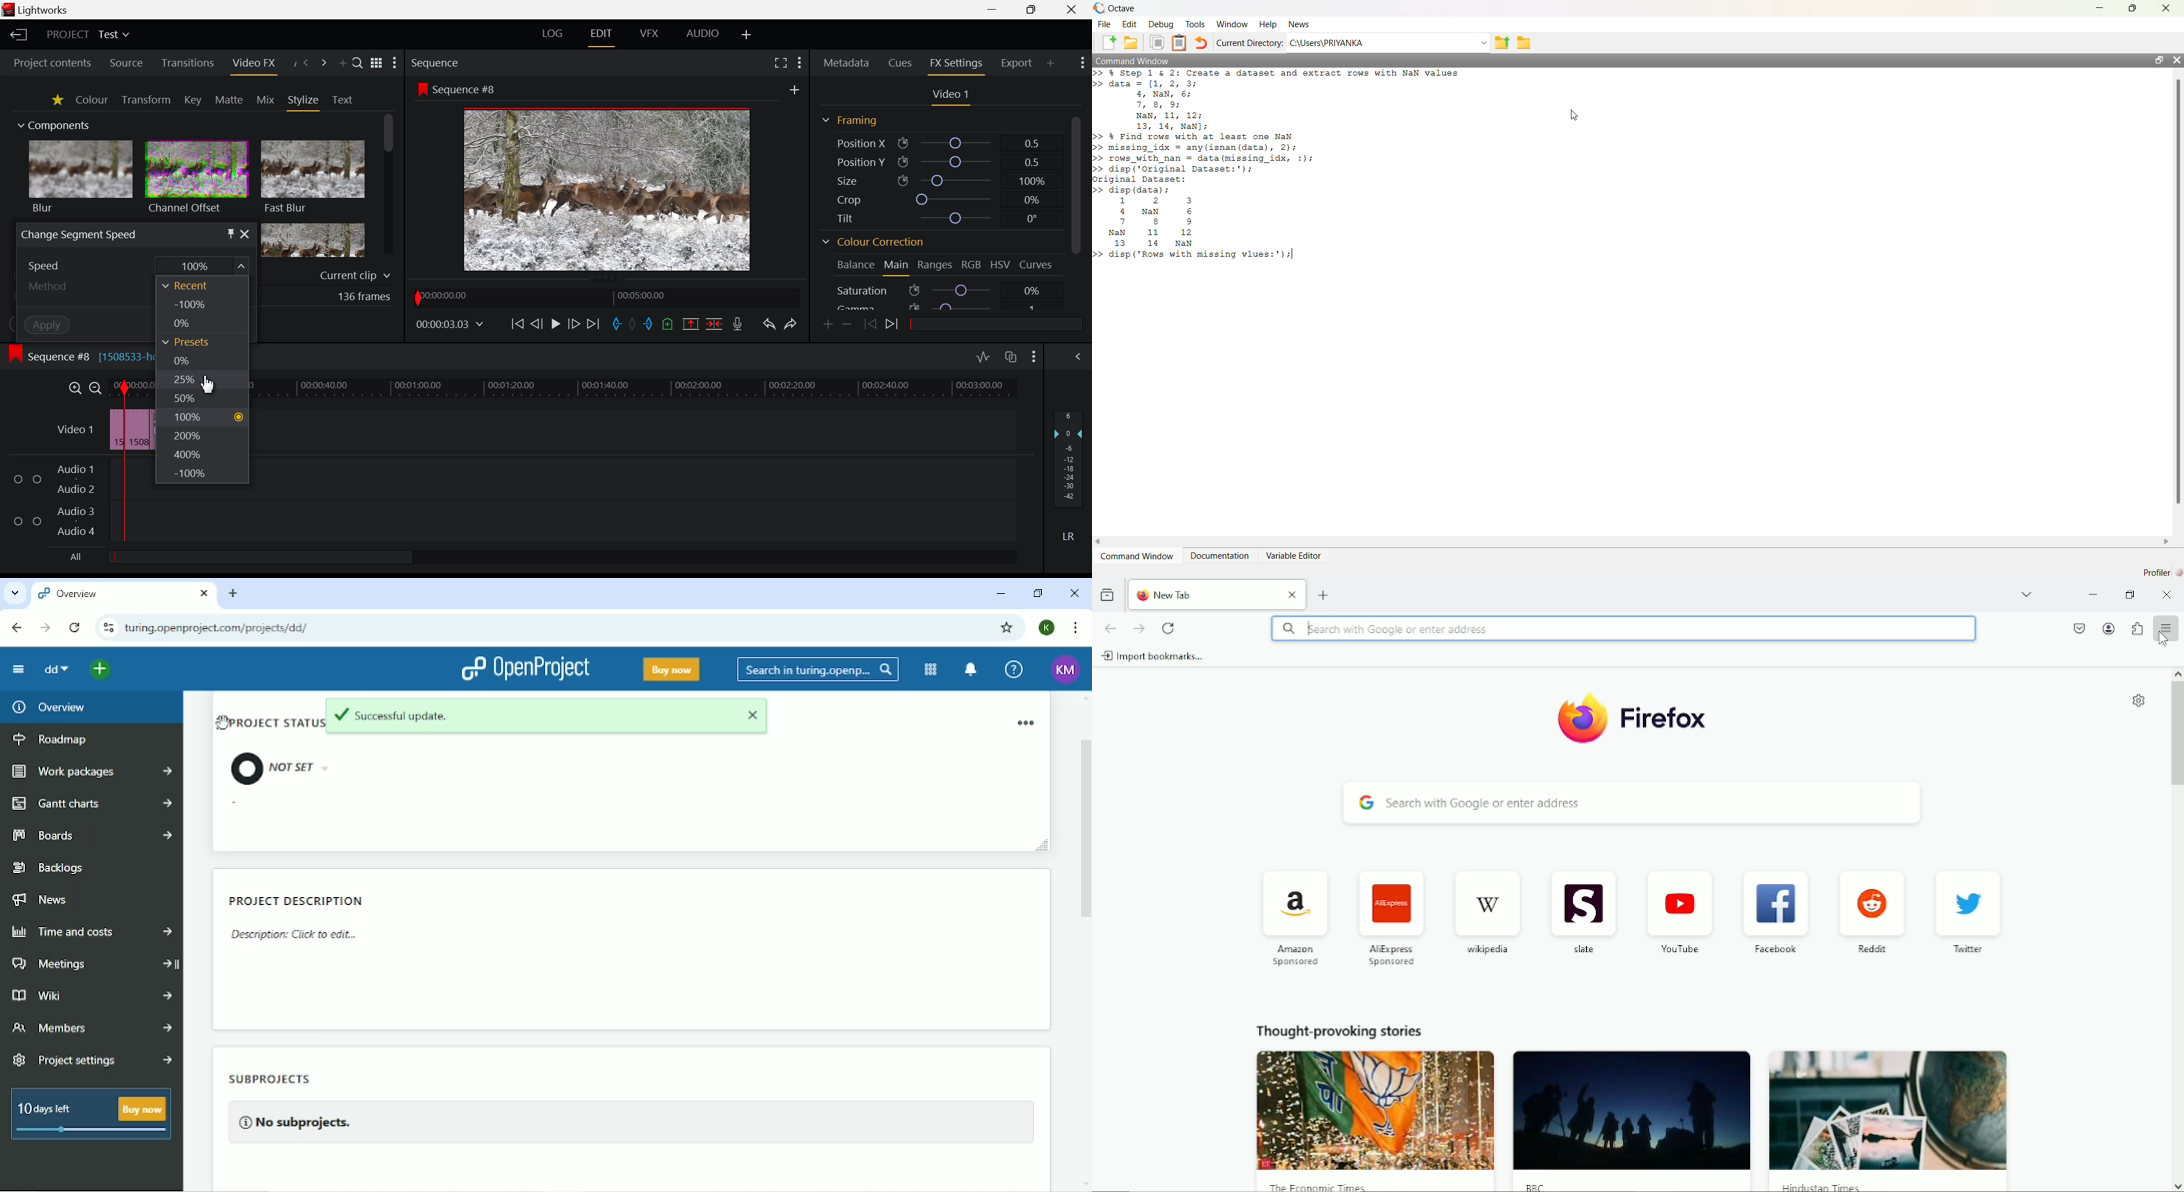 Image resolution: width=2184 pixels, height=1204 pixels. I want to click on Mark Out, so click(651, 325).